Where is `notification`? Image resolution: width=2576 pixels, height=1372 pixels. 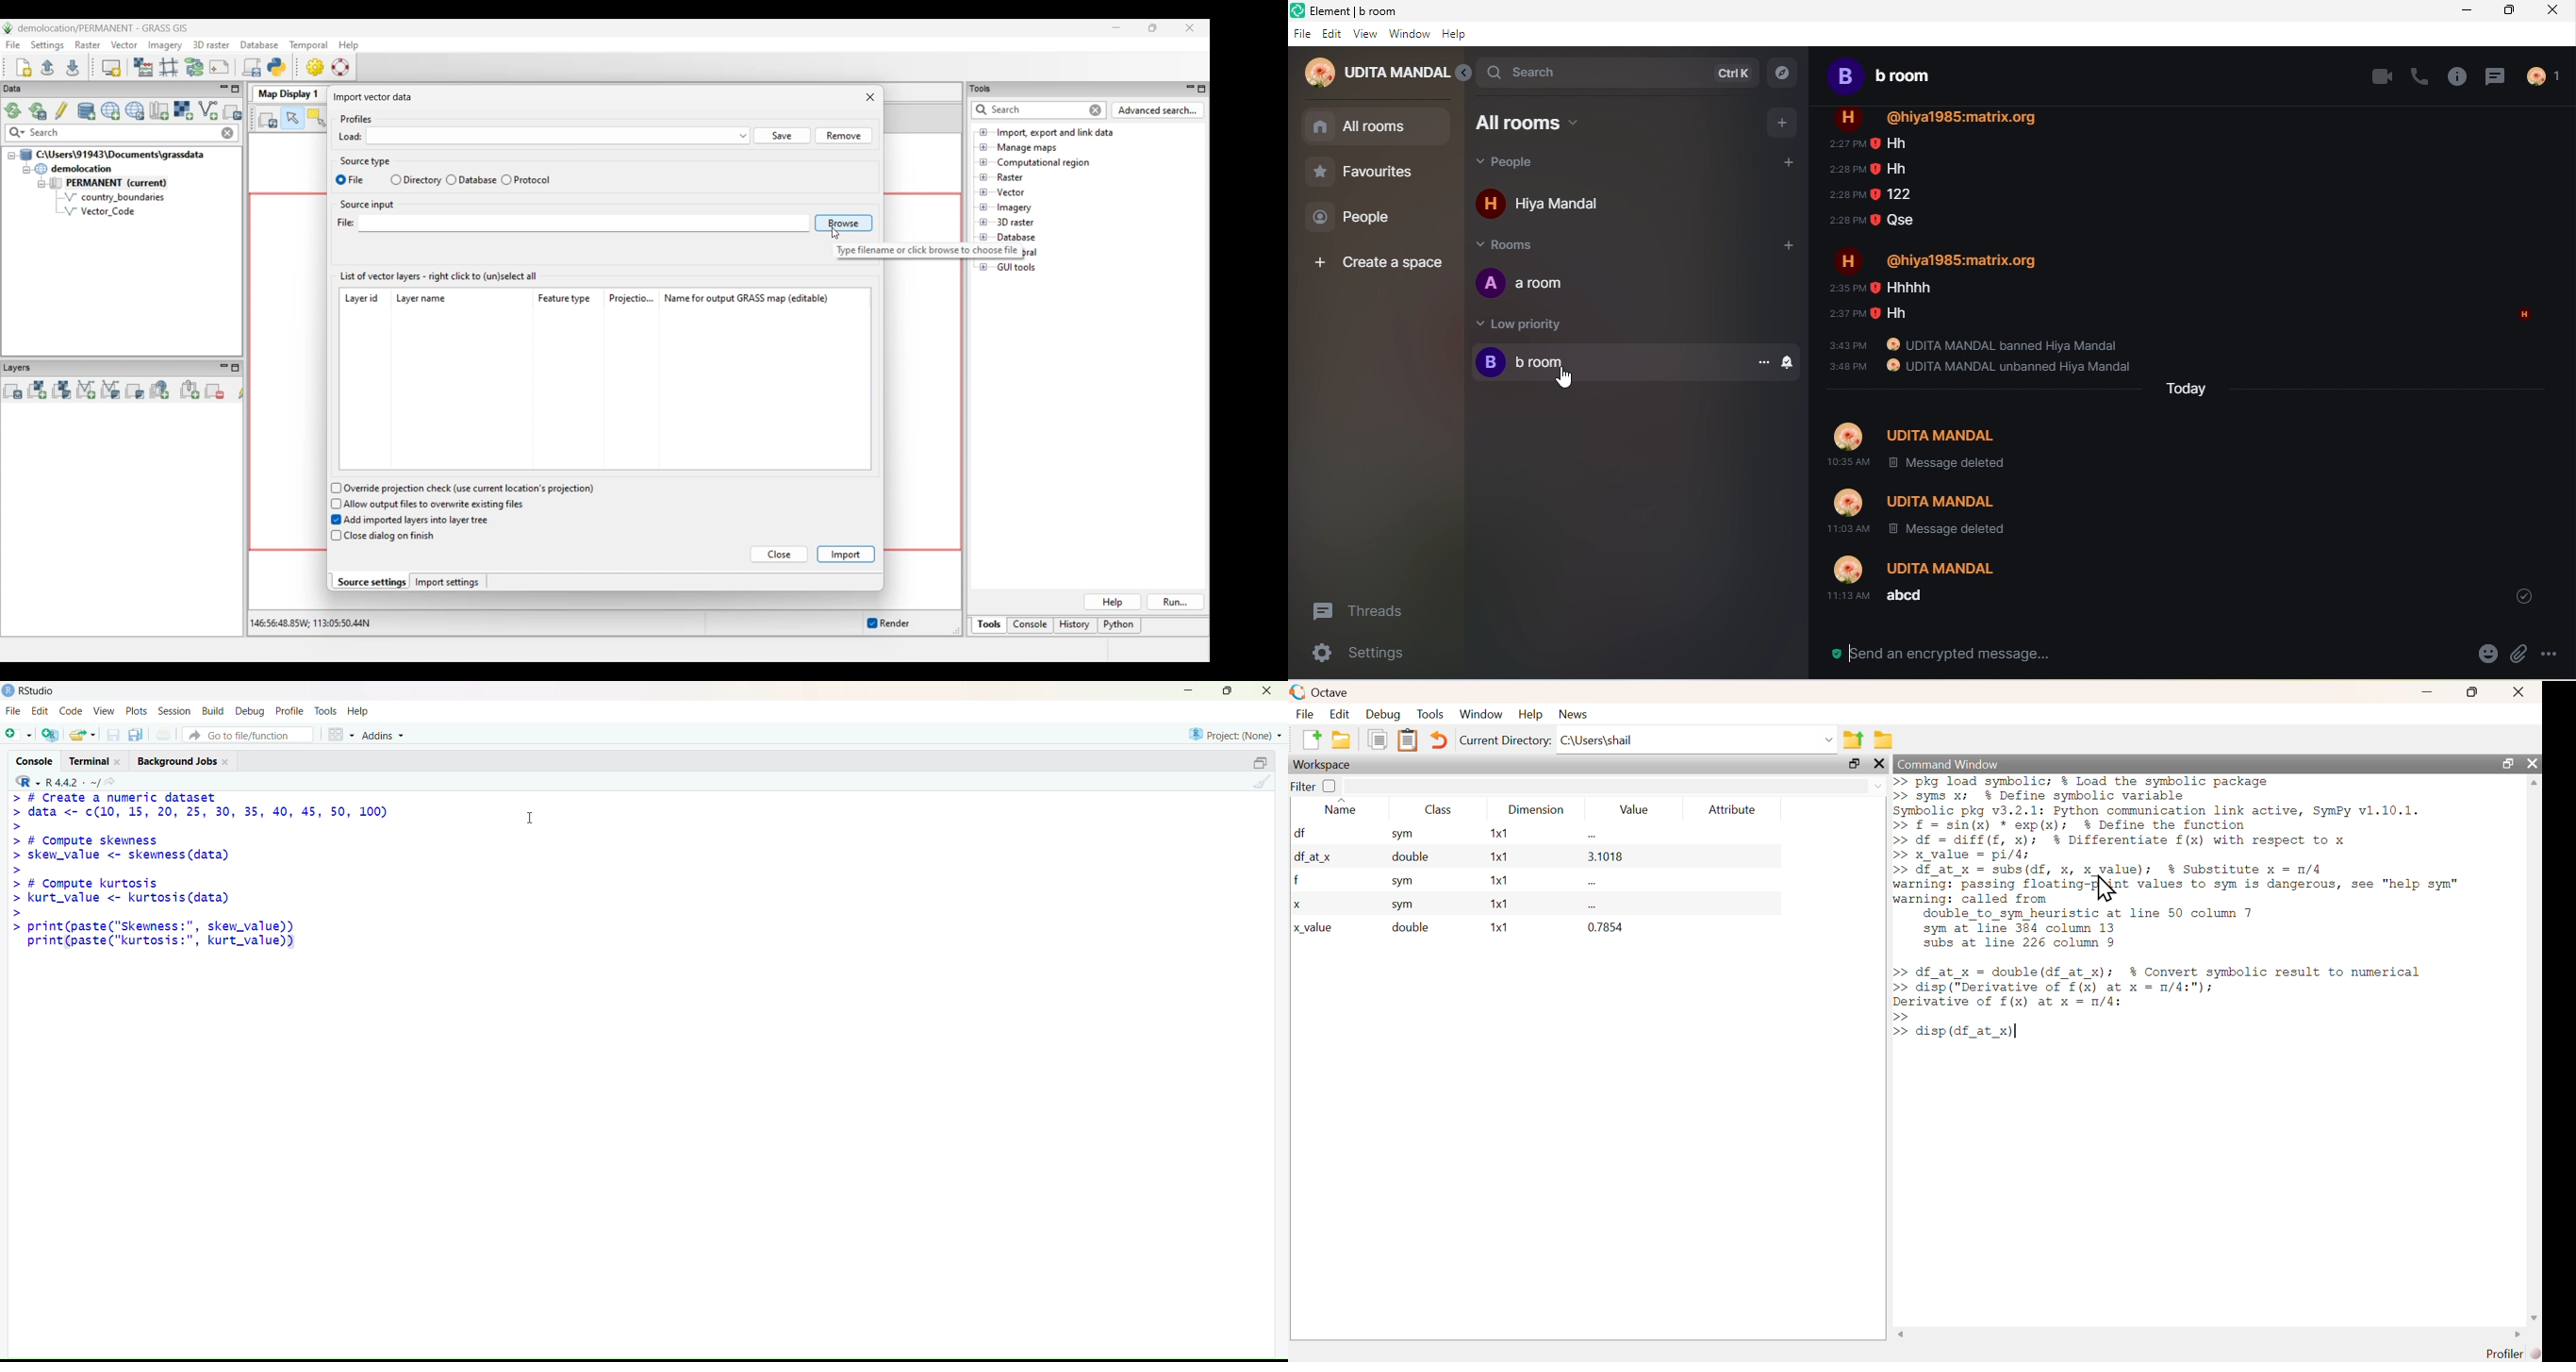
notification is located at coordinates (1792, 362).